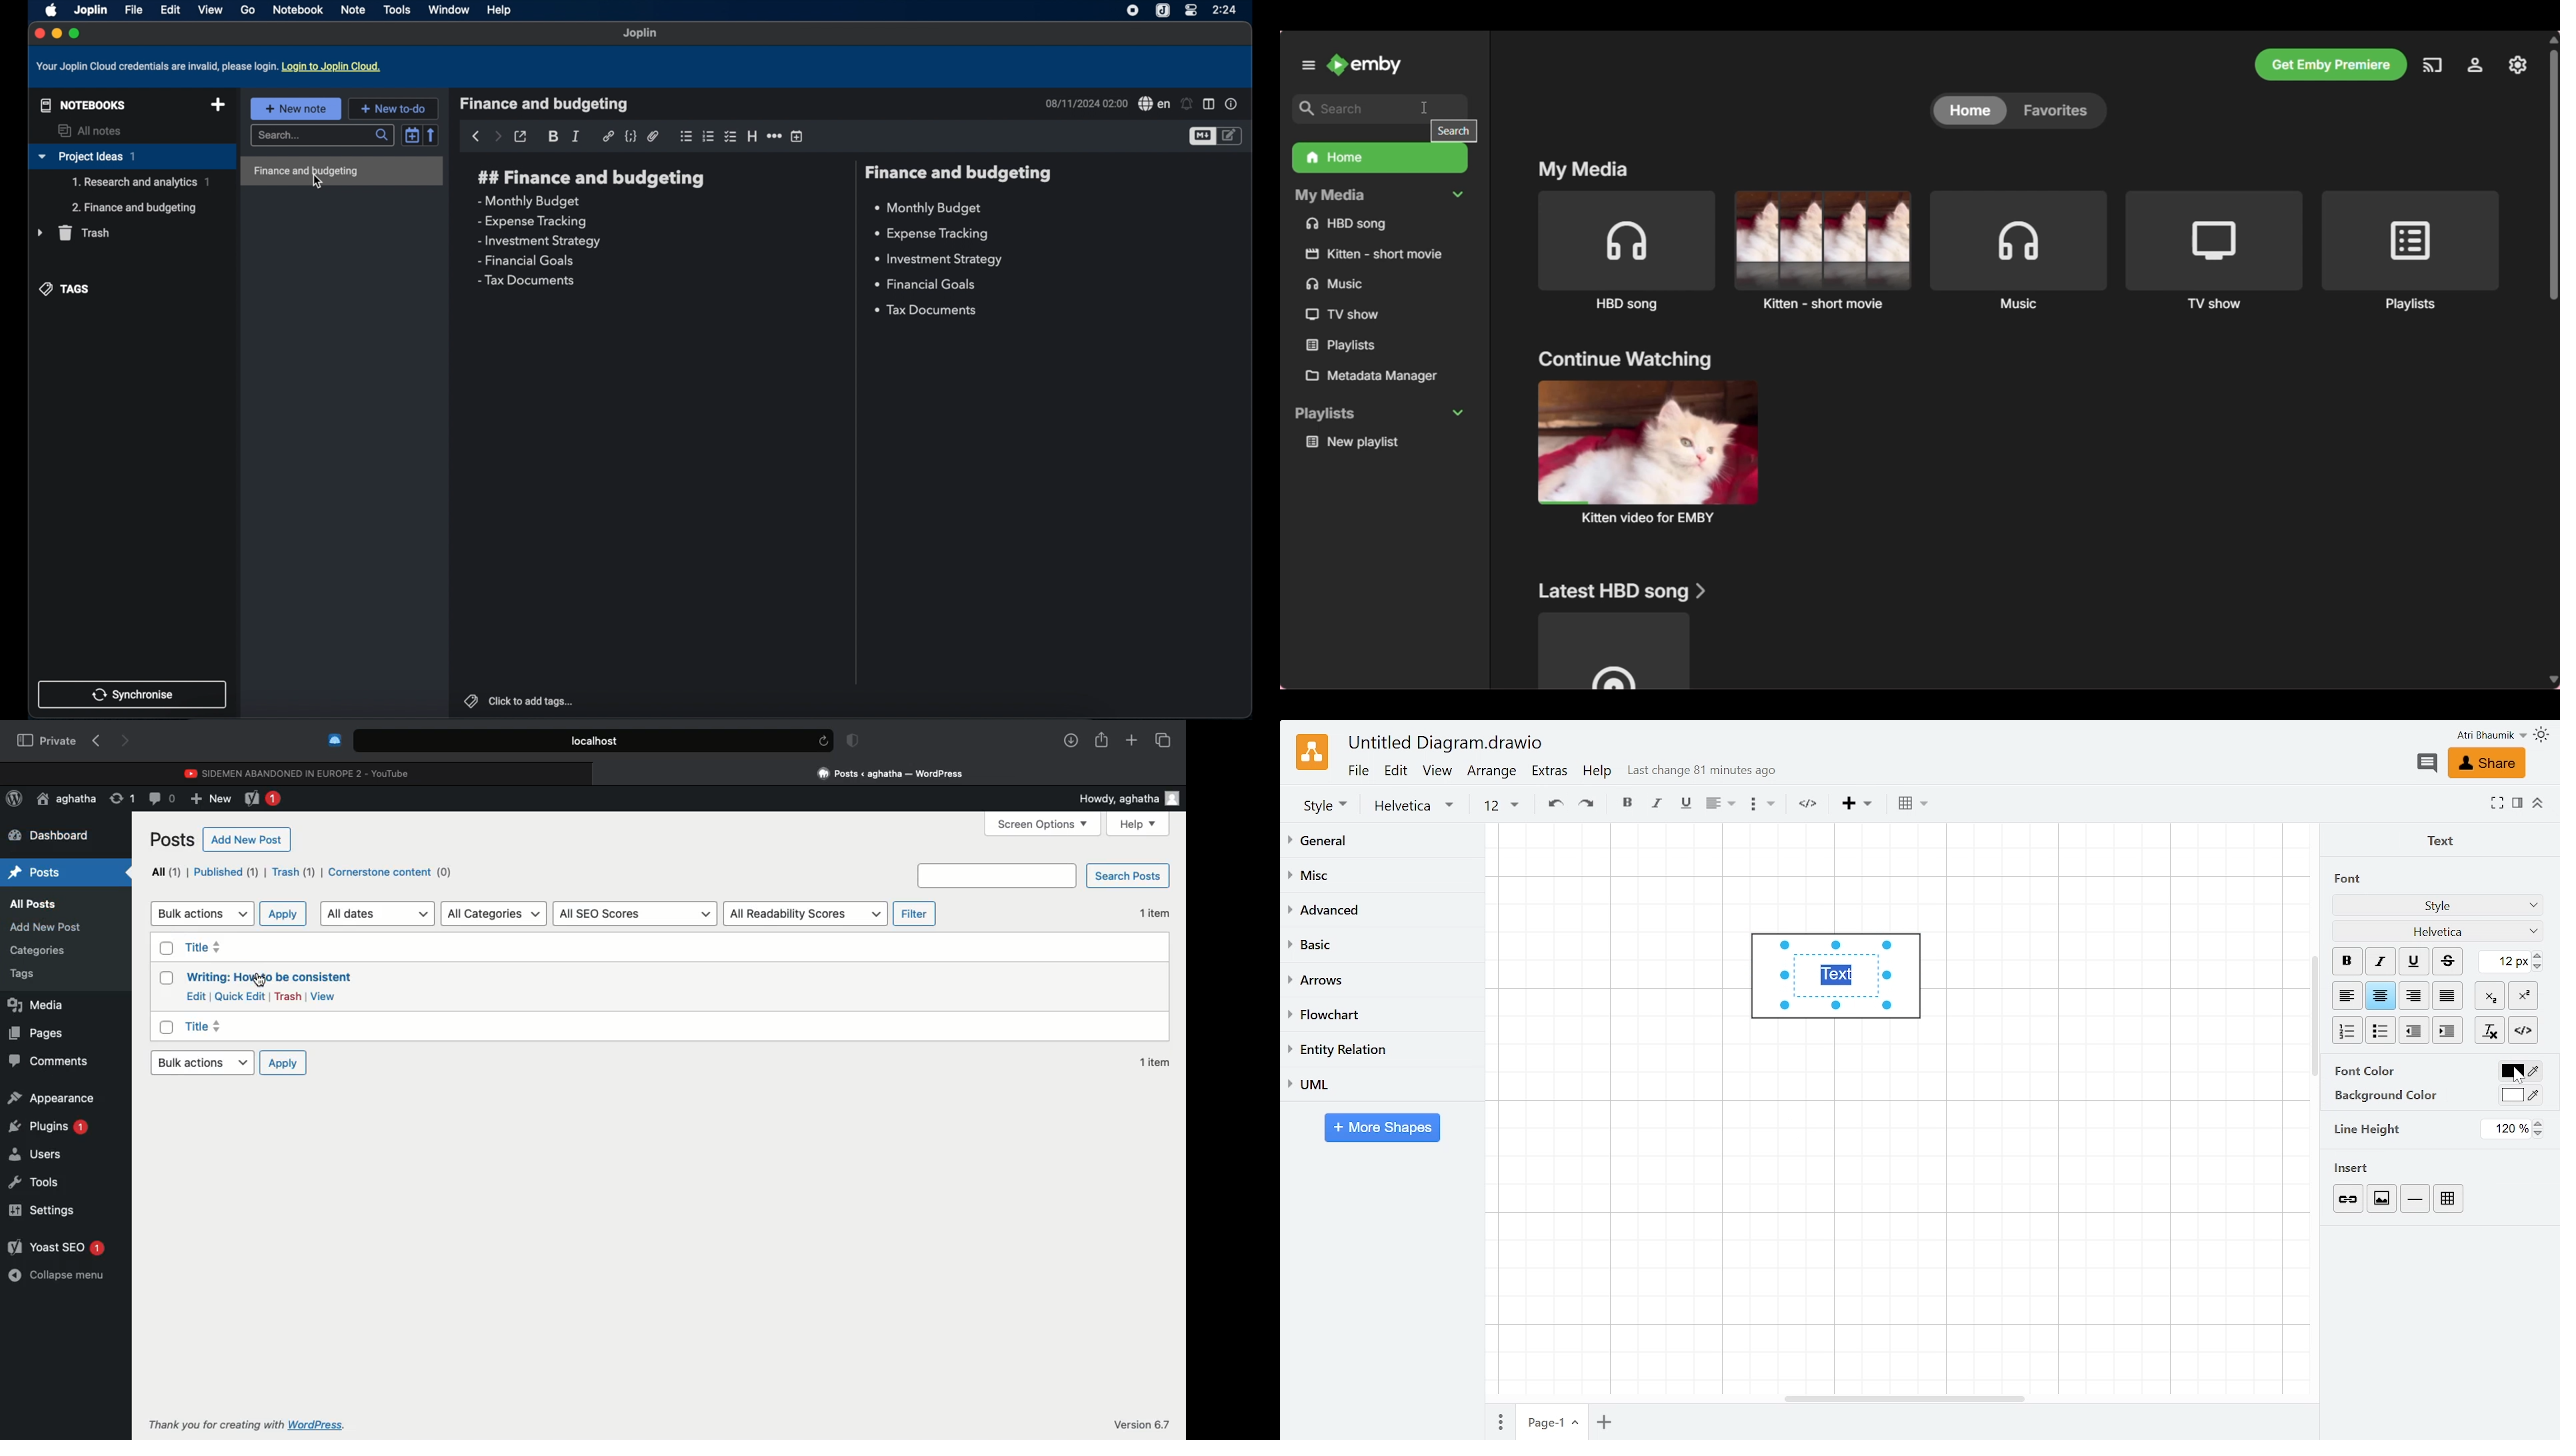 This screenshot has width=2576, height=1456. I want to click on edit, so click(170, 9).